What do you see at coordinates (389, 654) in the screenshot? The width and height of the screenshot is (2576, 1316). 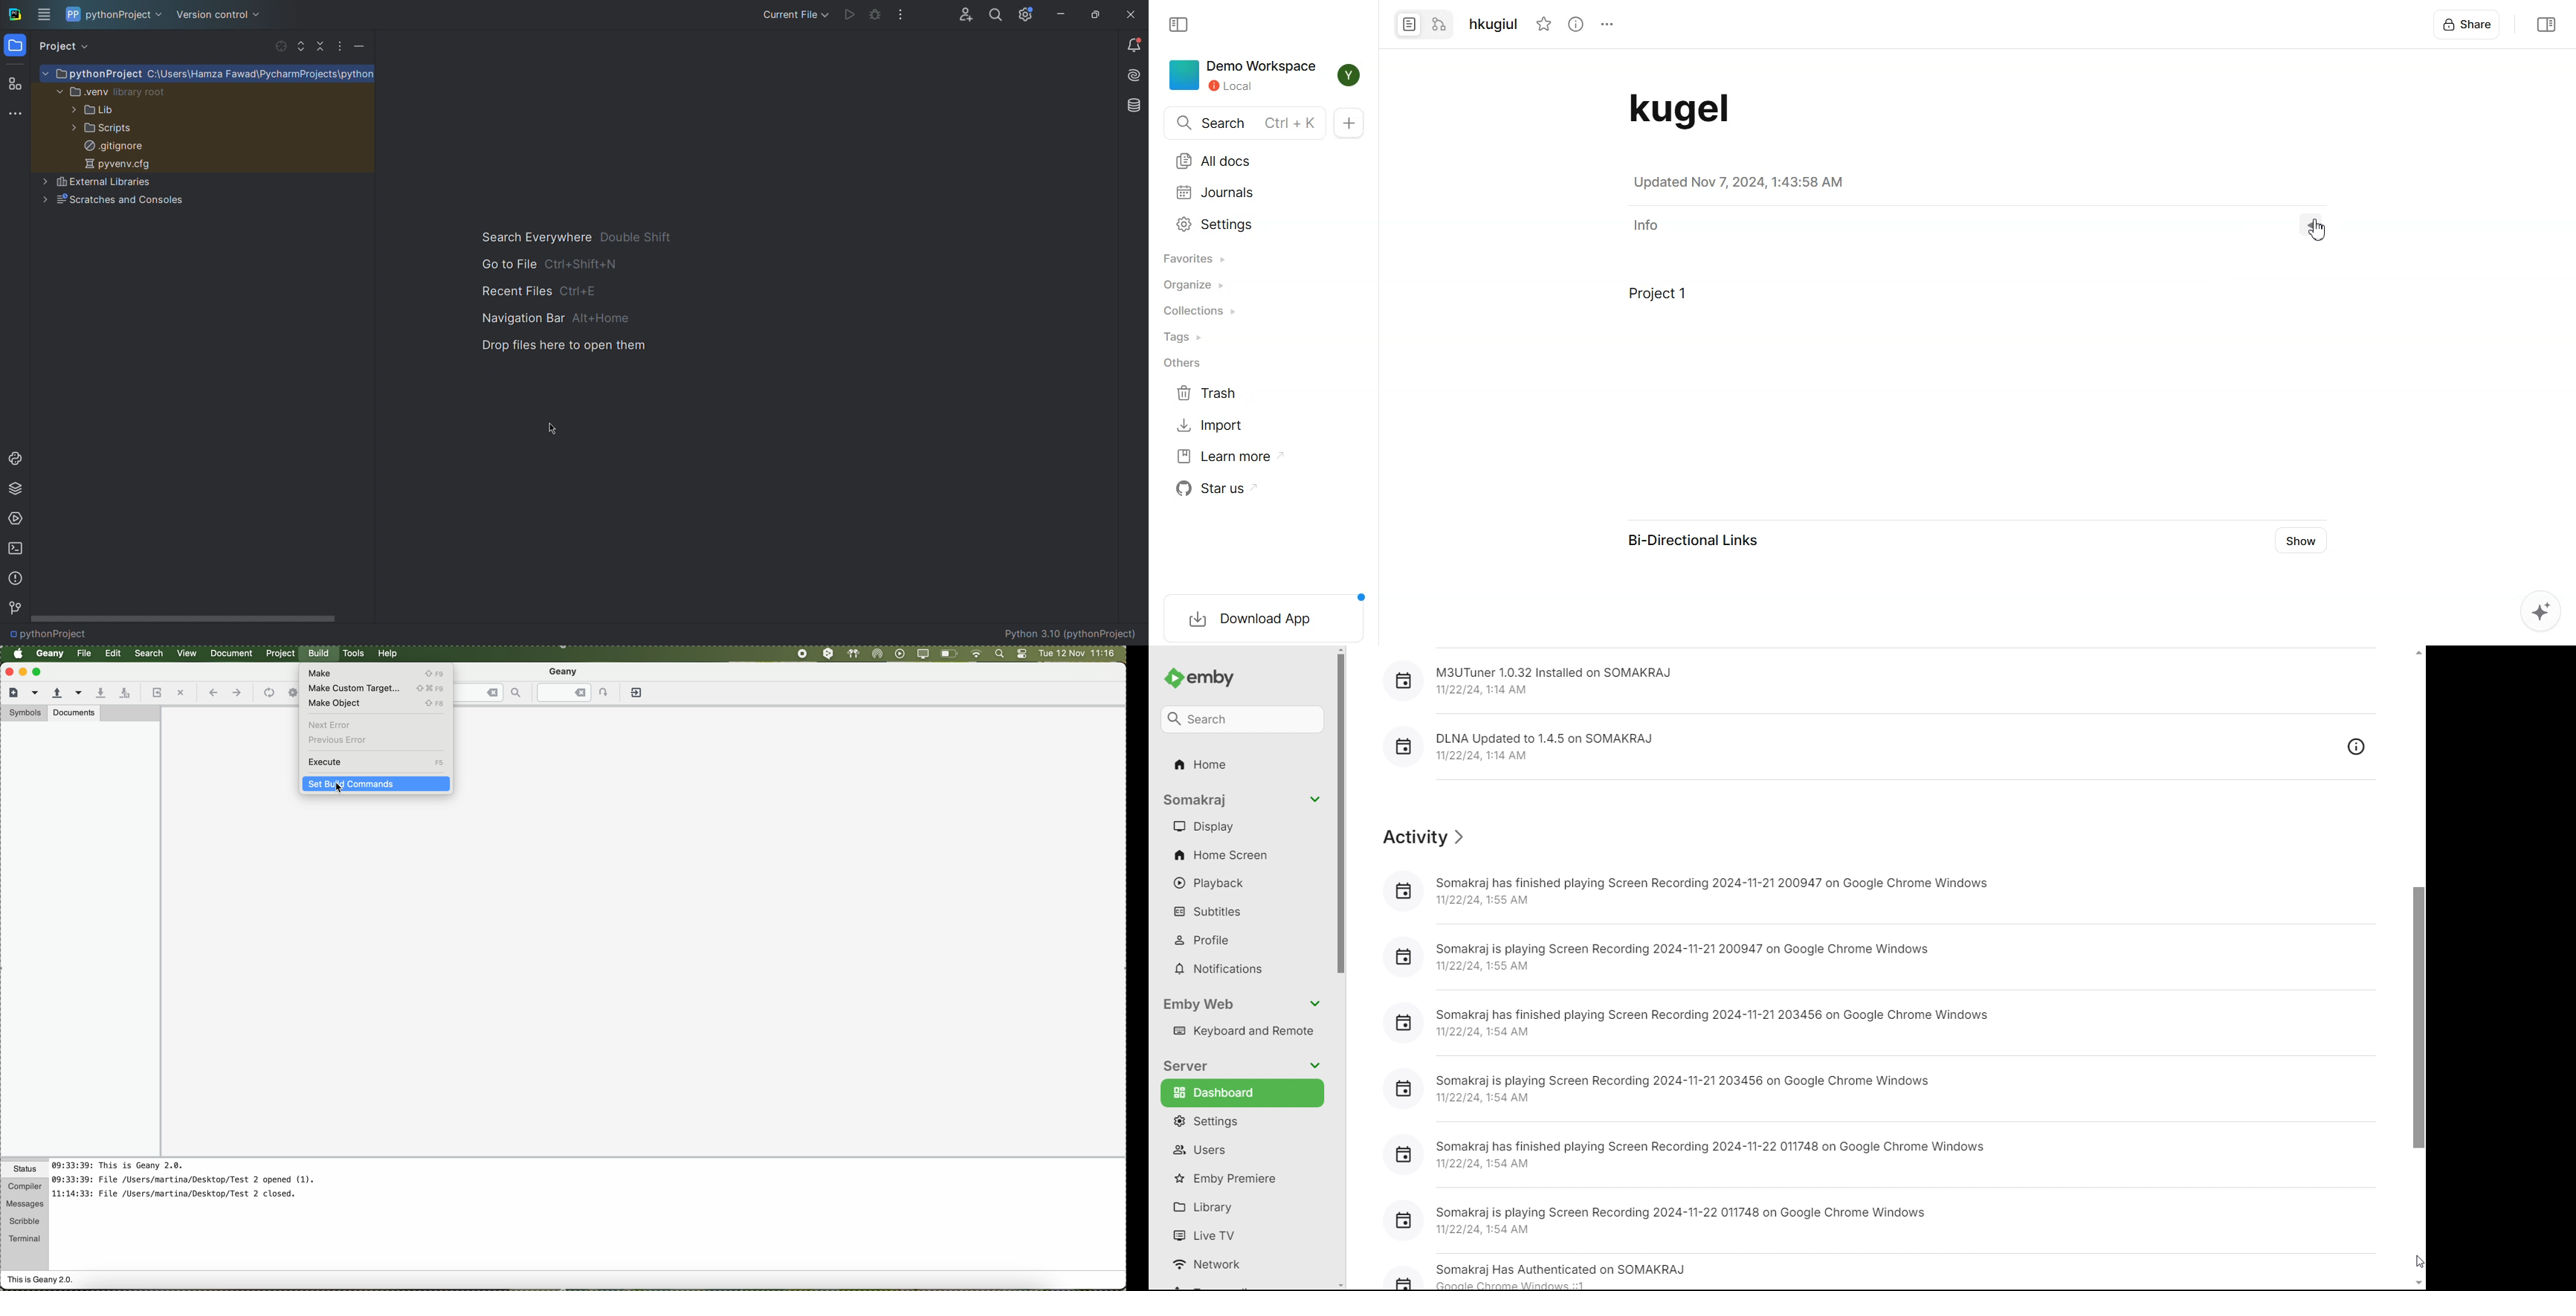 I see `help` at bounding box center [389, 654].